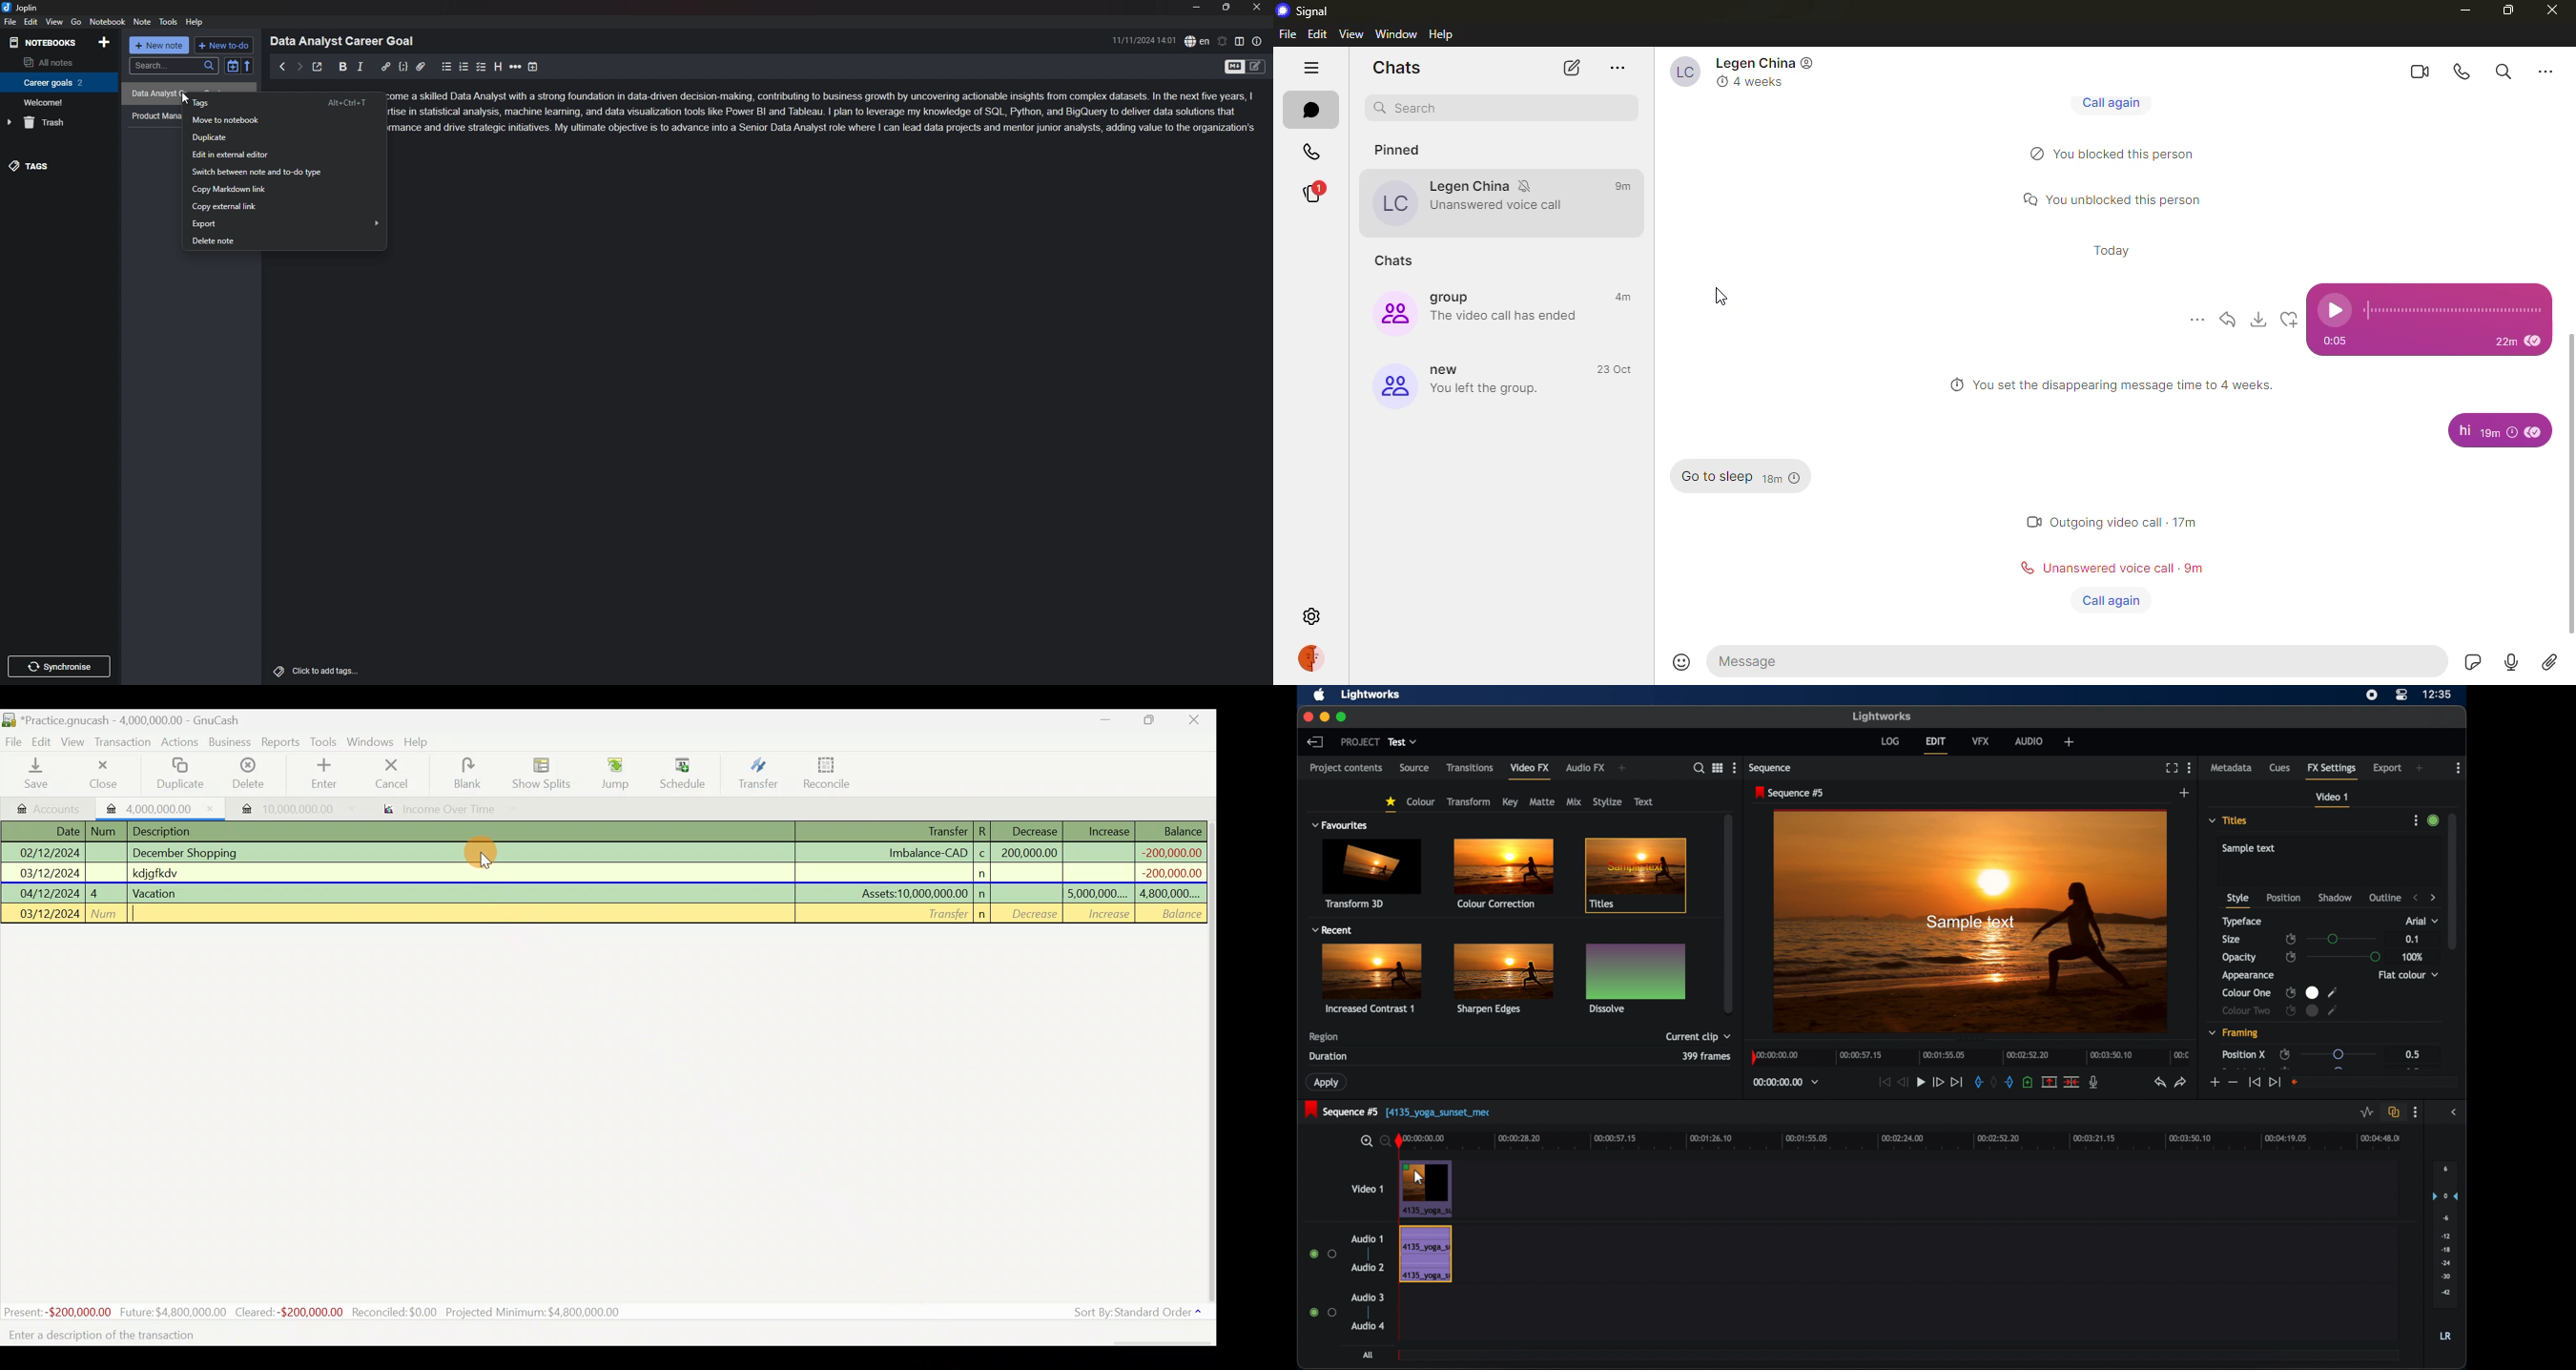 The width and height of the screenshot is (2576, 1372). I want to click on 0.1, so click(2412, 939).